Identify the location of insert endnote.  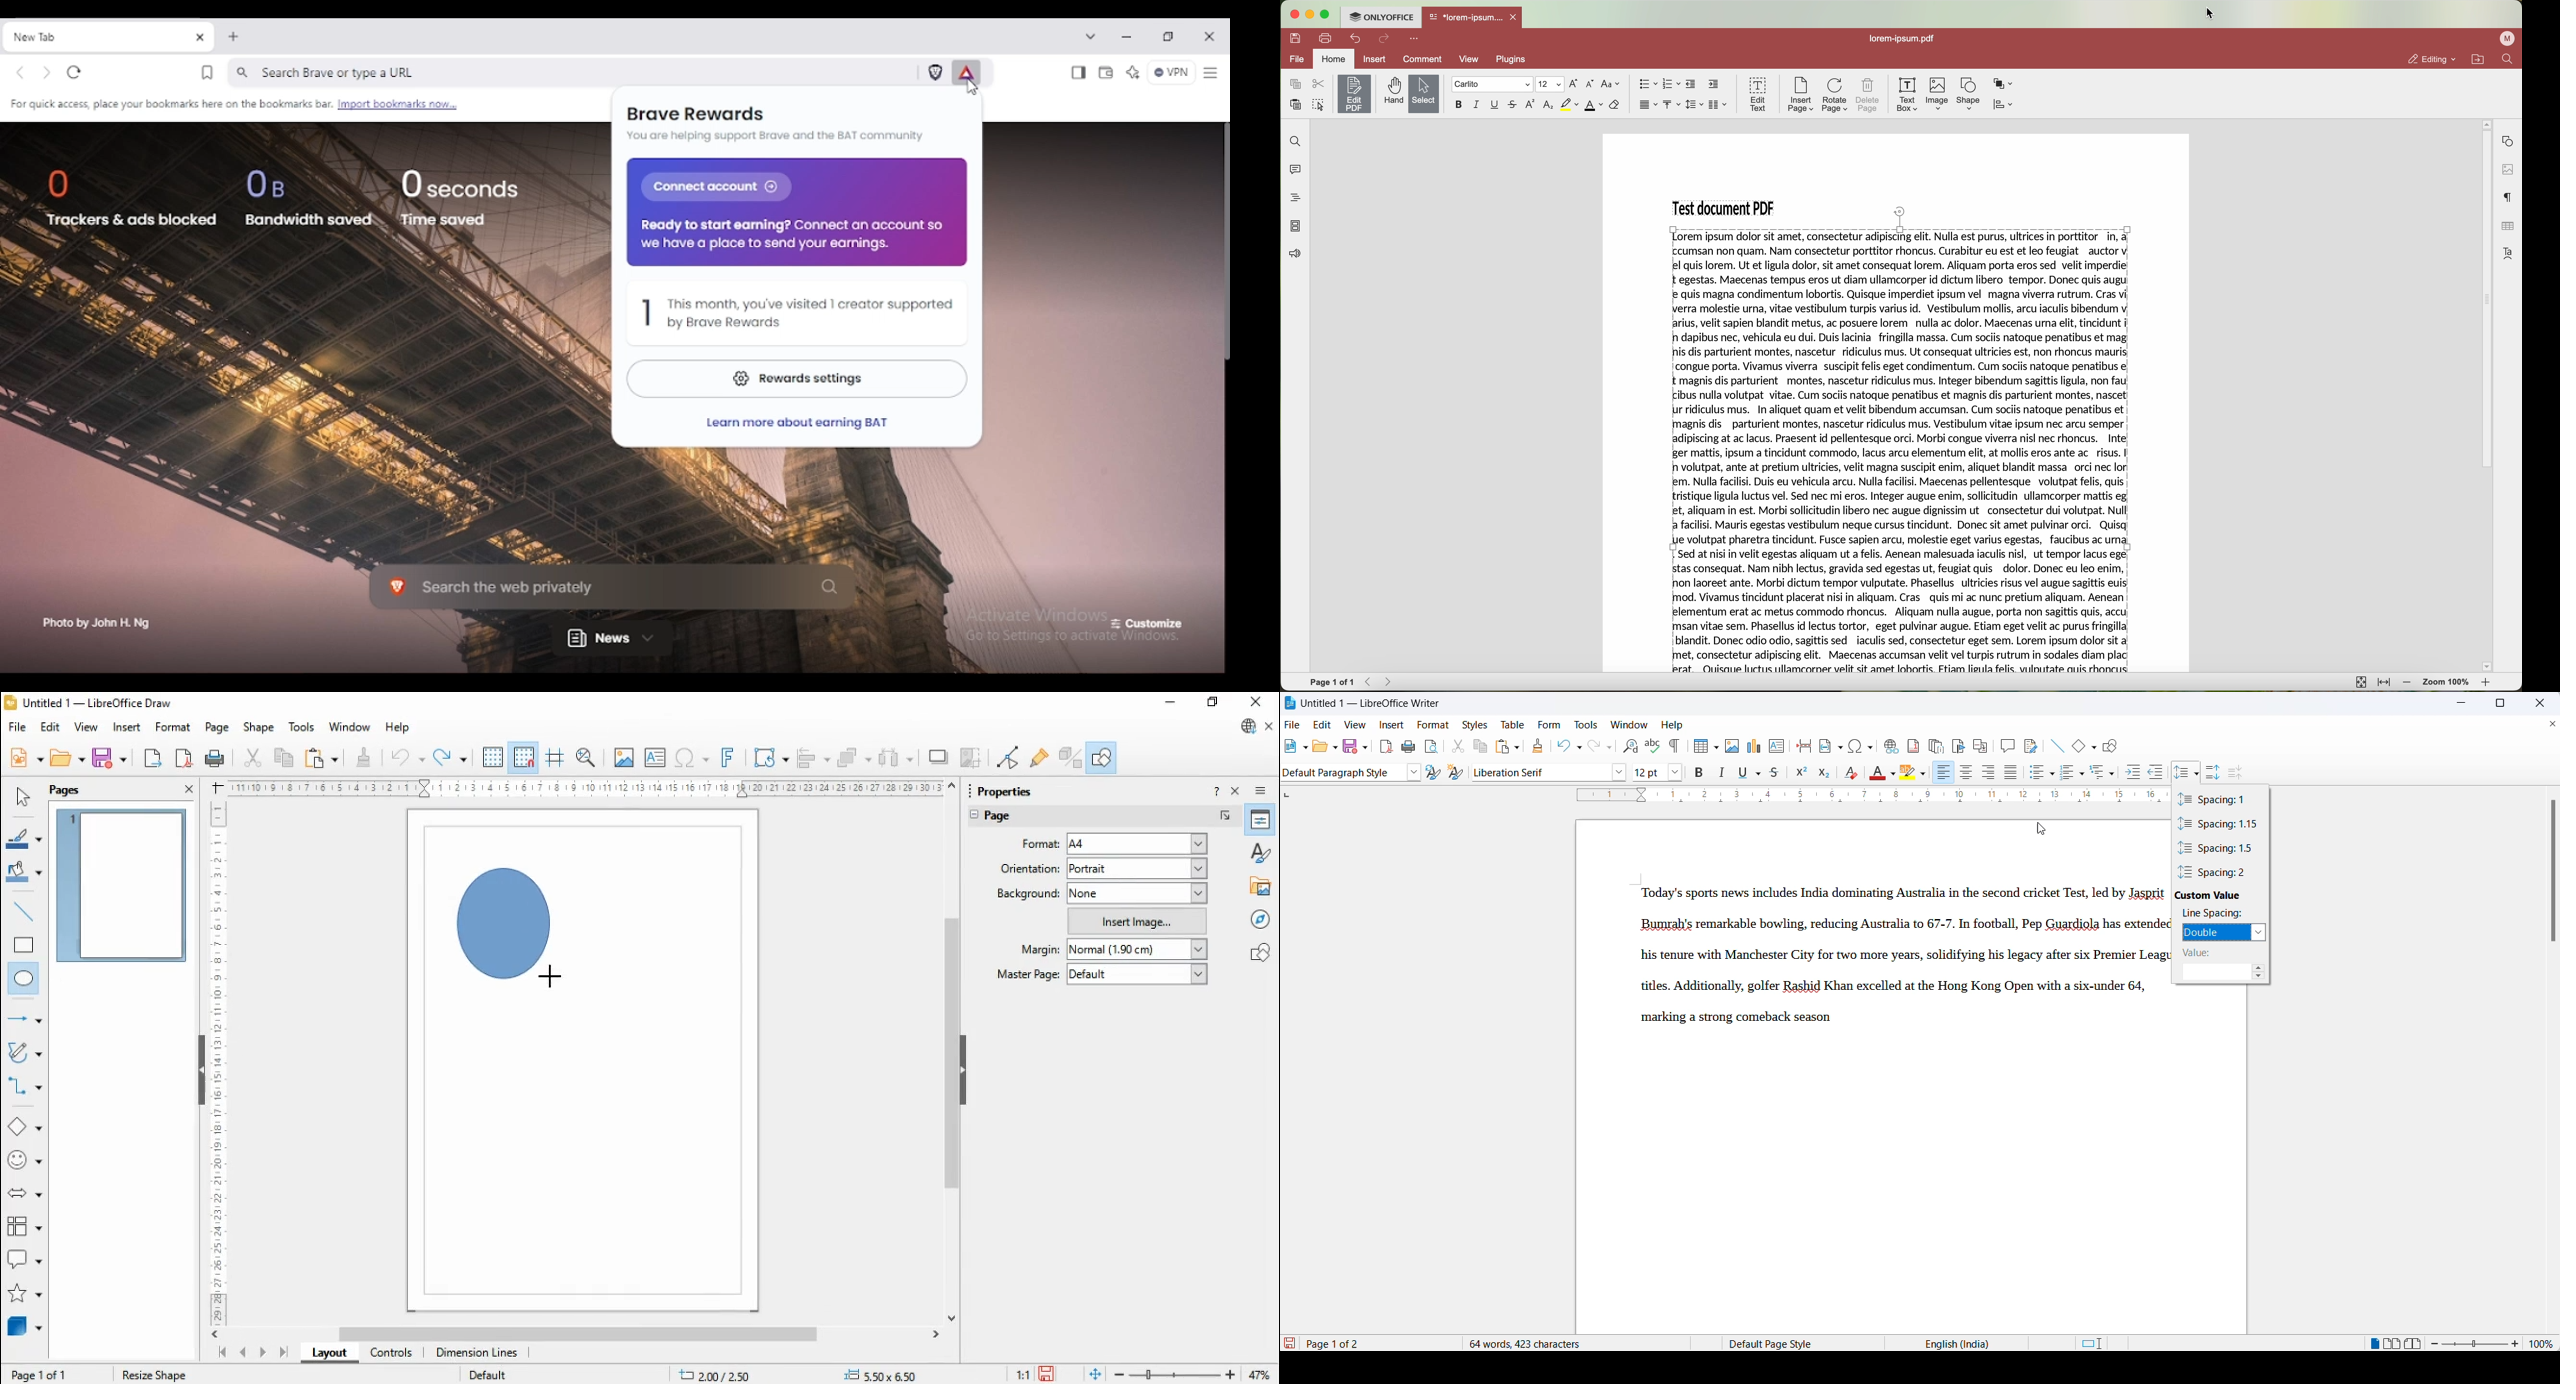
(1934, 744).